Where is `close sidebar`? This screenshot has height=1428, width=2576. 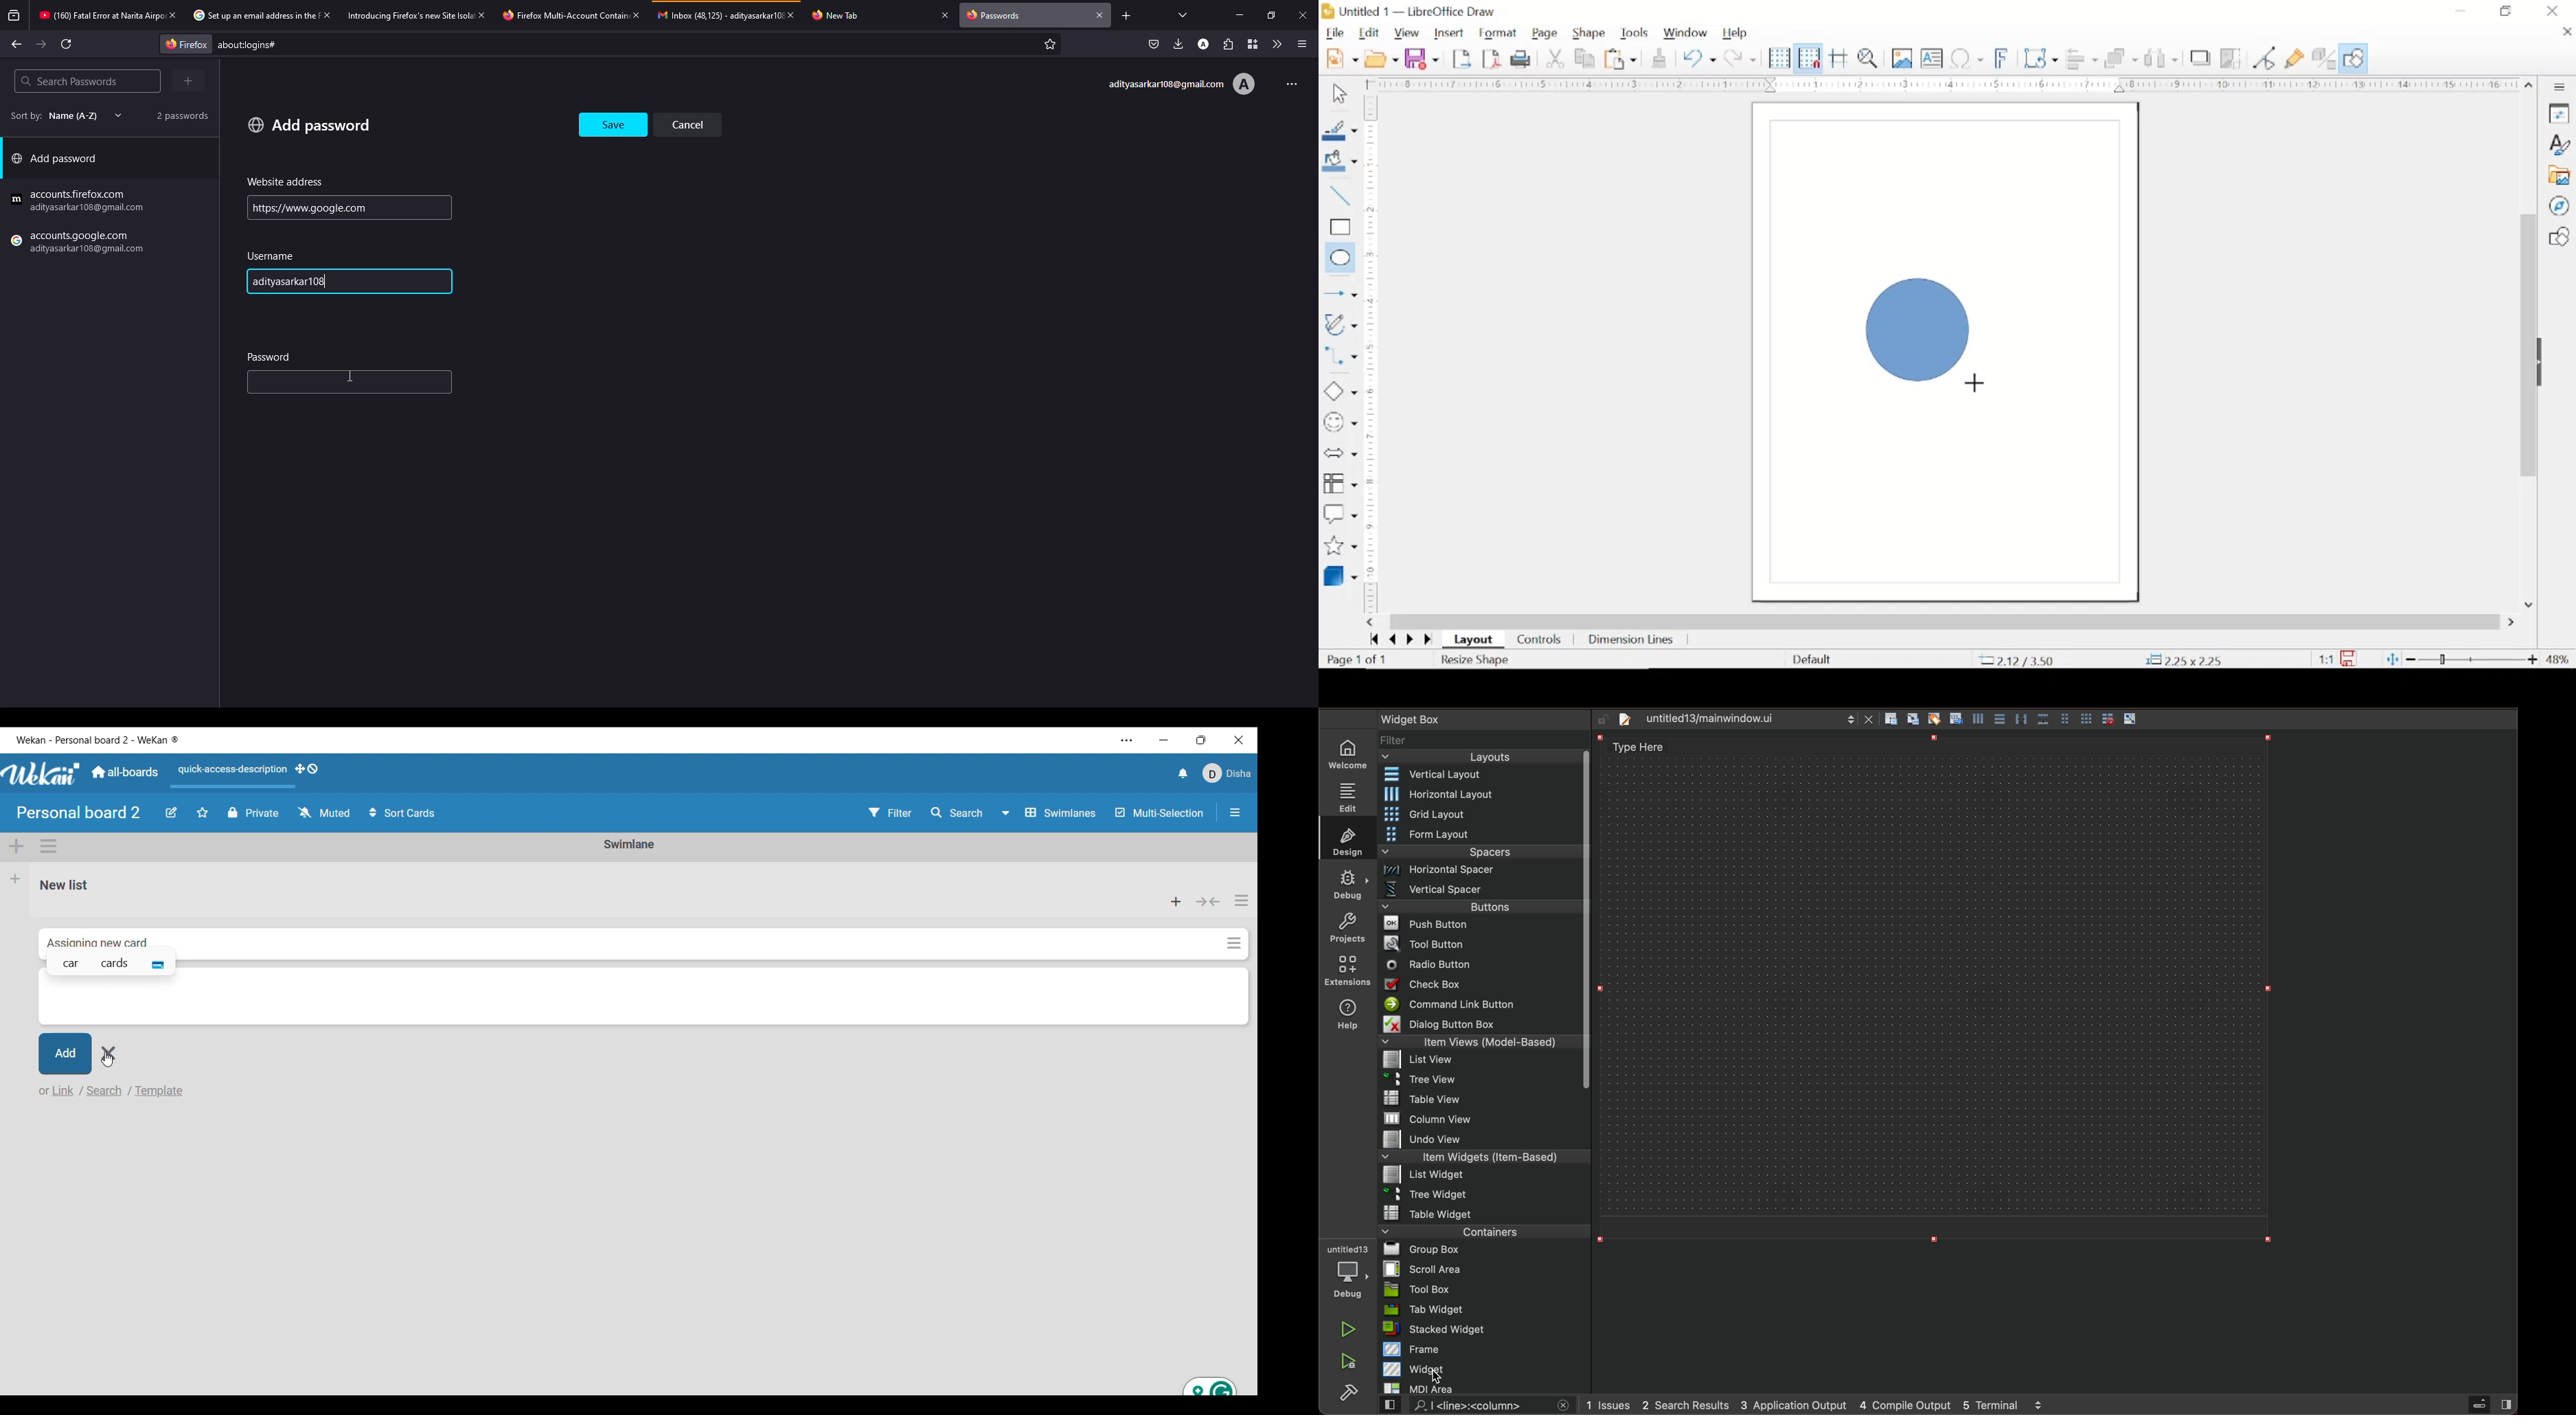 close sidebar is located at coordinates (2489, 1405).